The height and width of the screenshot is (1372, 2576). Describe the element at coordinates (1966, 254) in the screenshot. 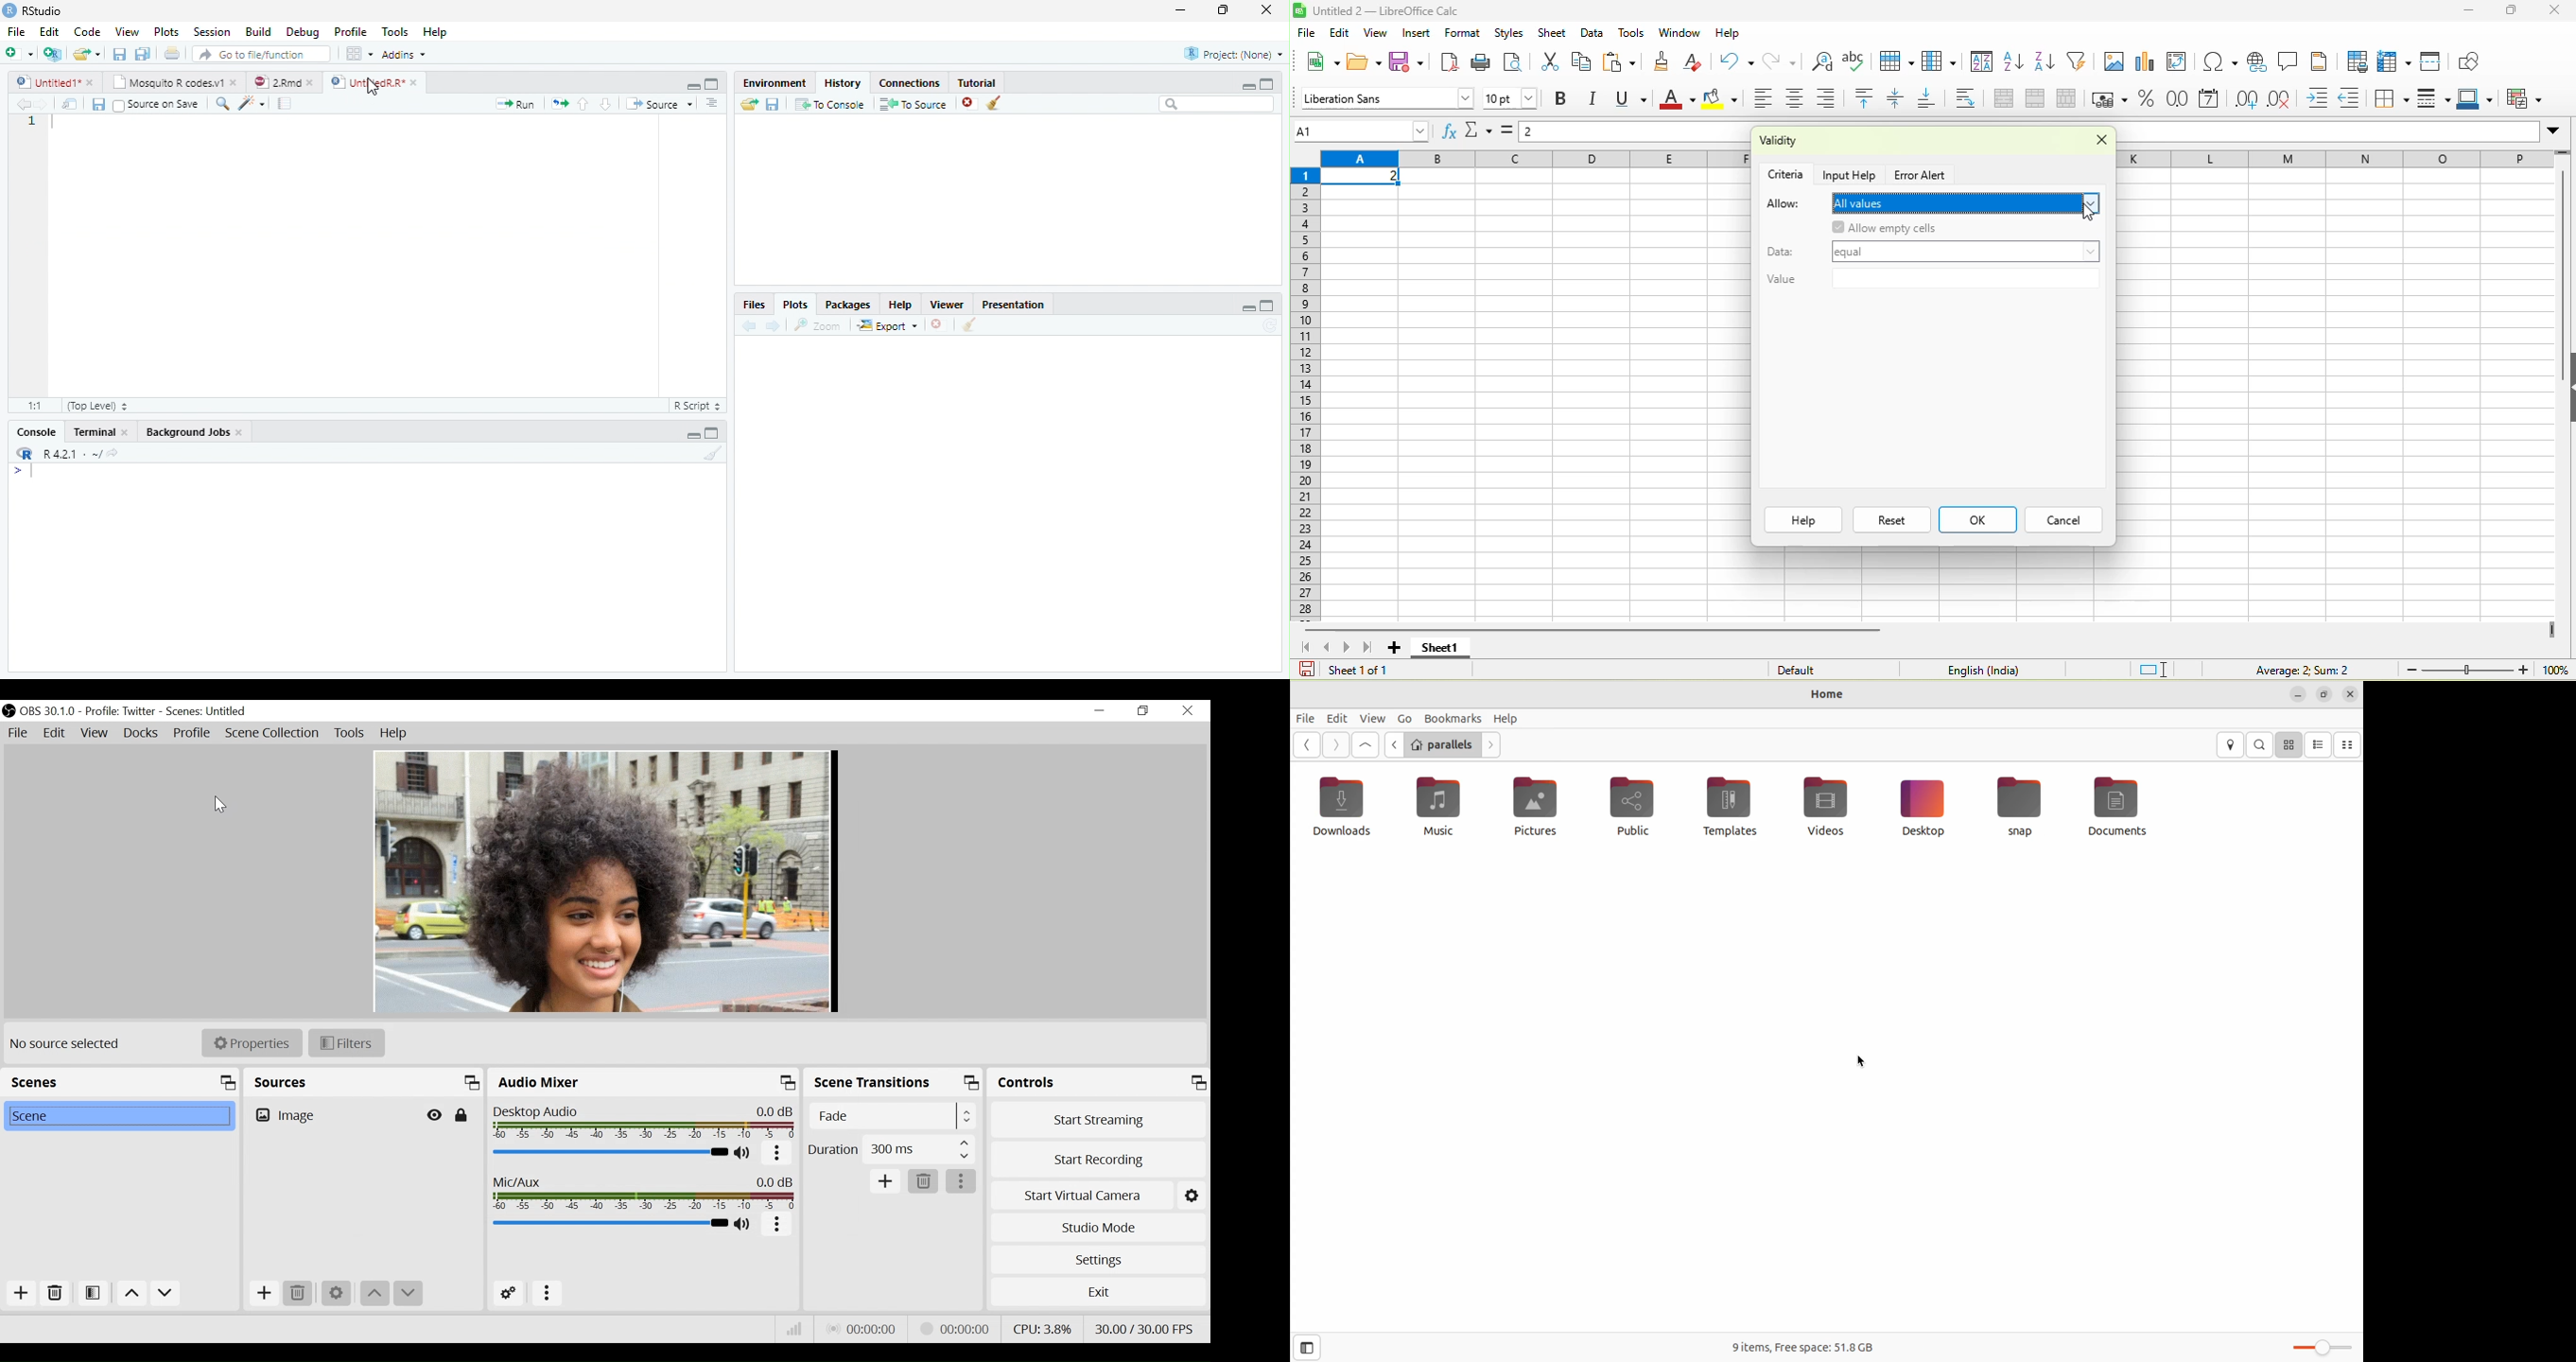

I see `equal` at that location.